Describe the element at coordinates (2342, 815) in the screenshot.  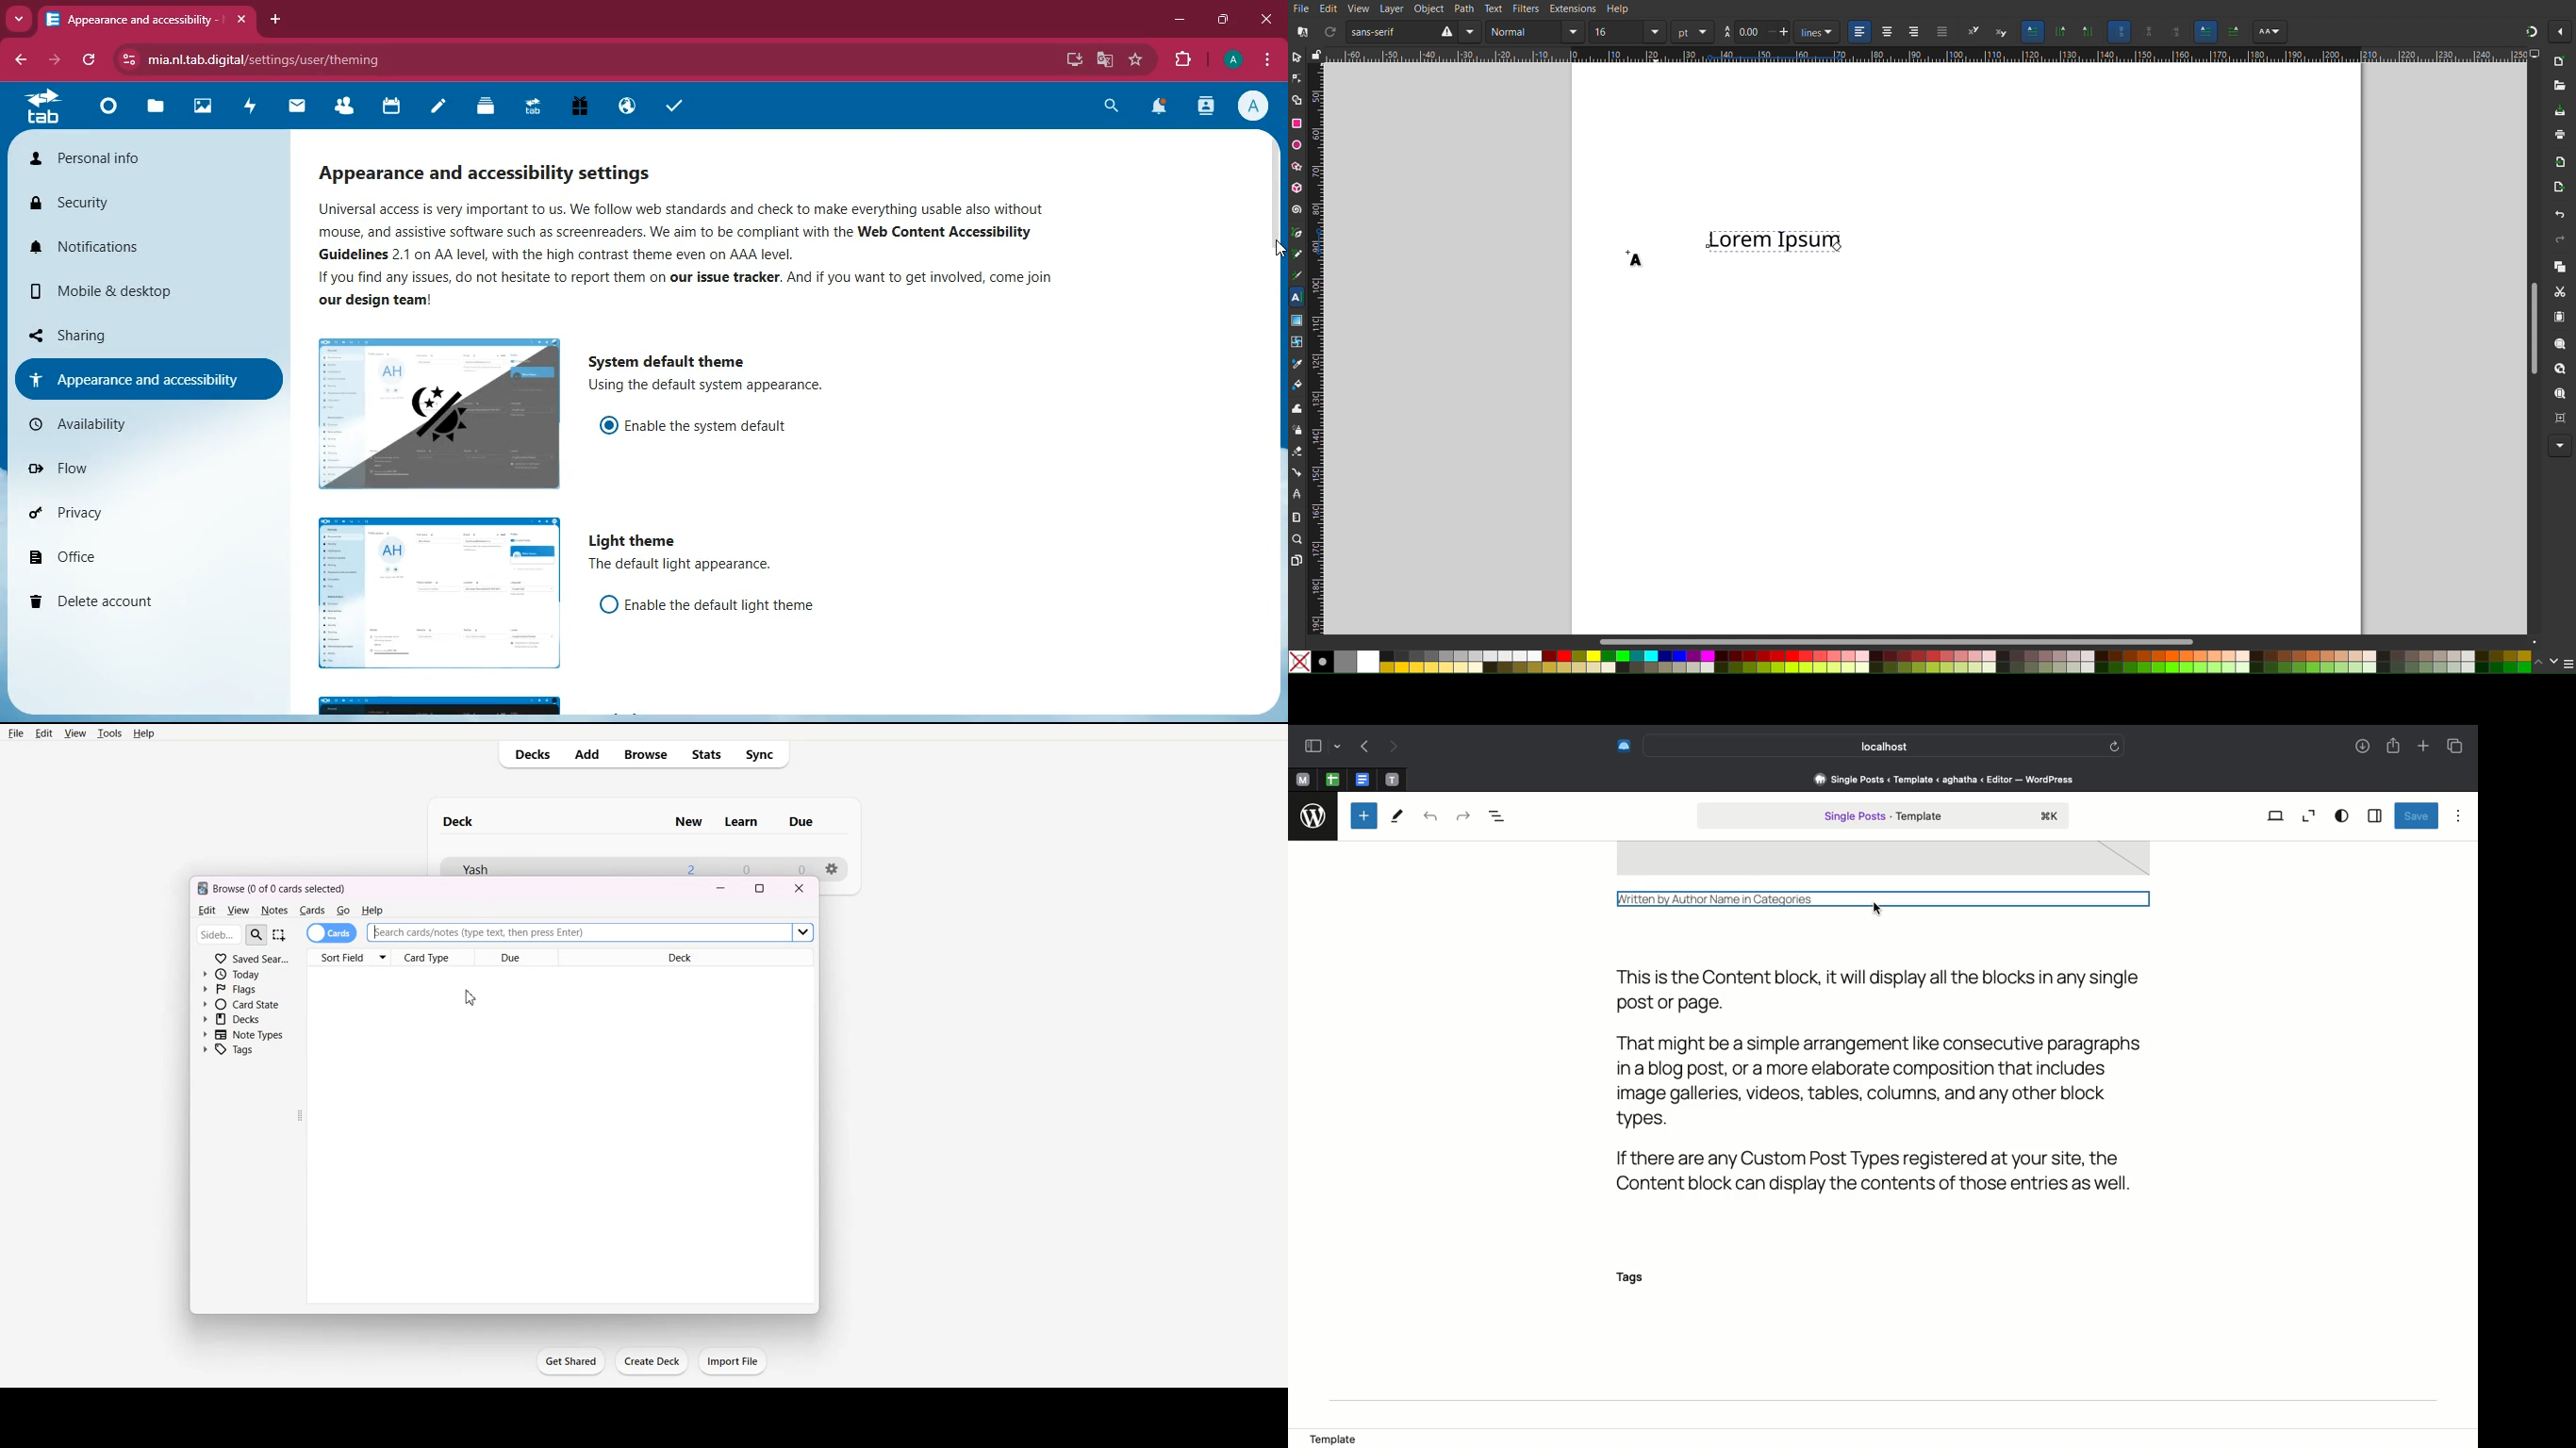
I see `View options` at that location.